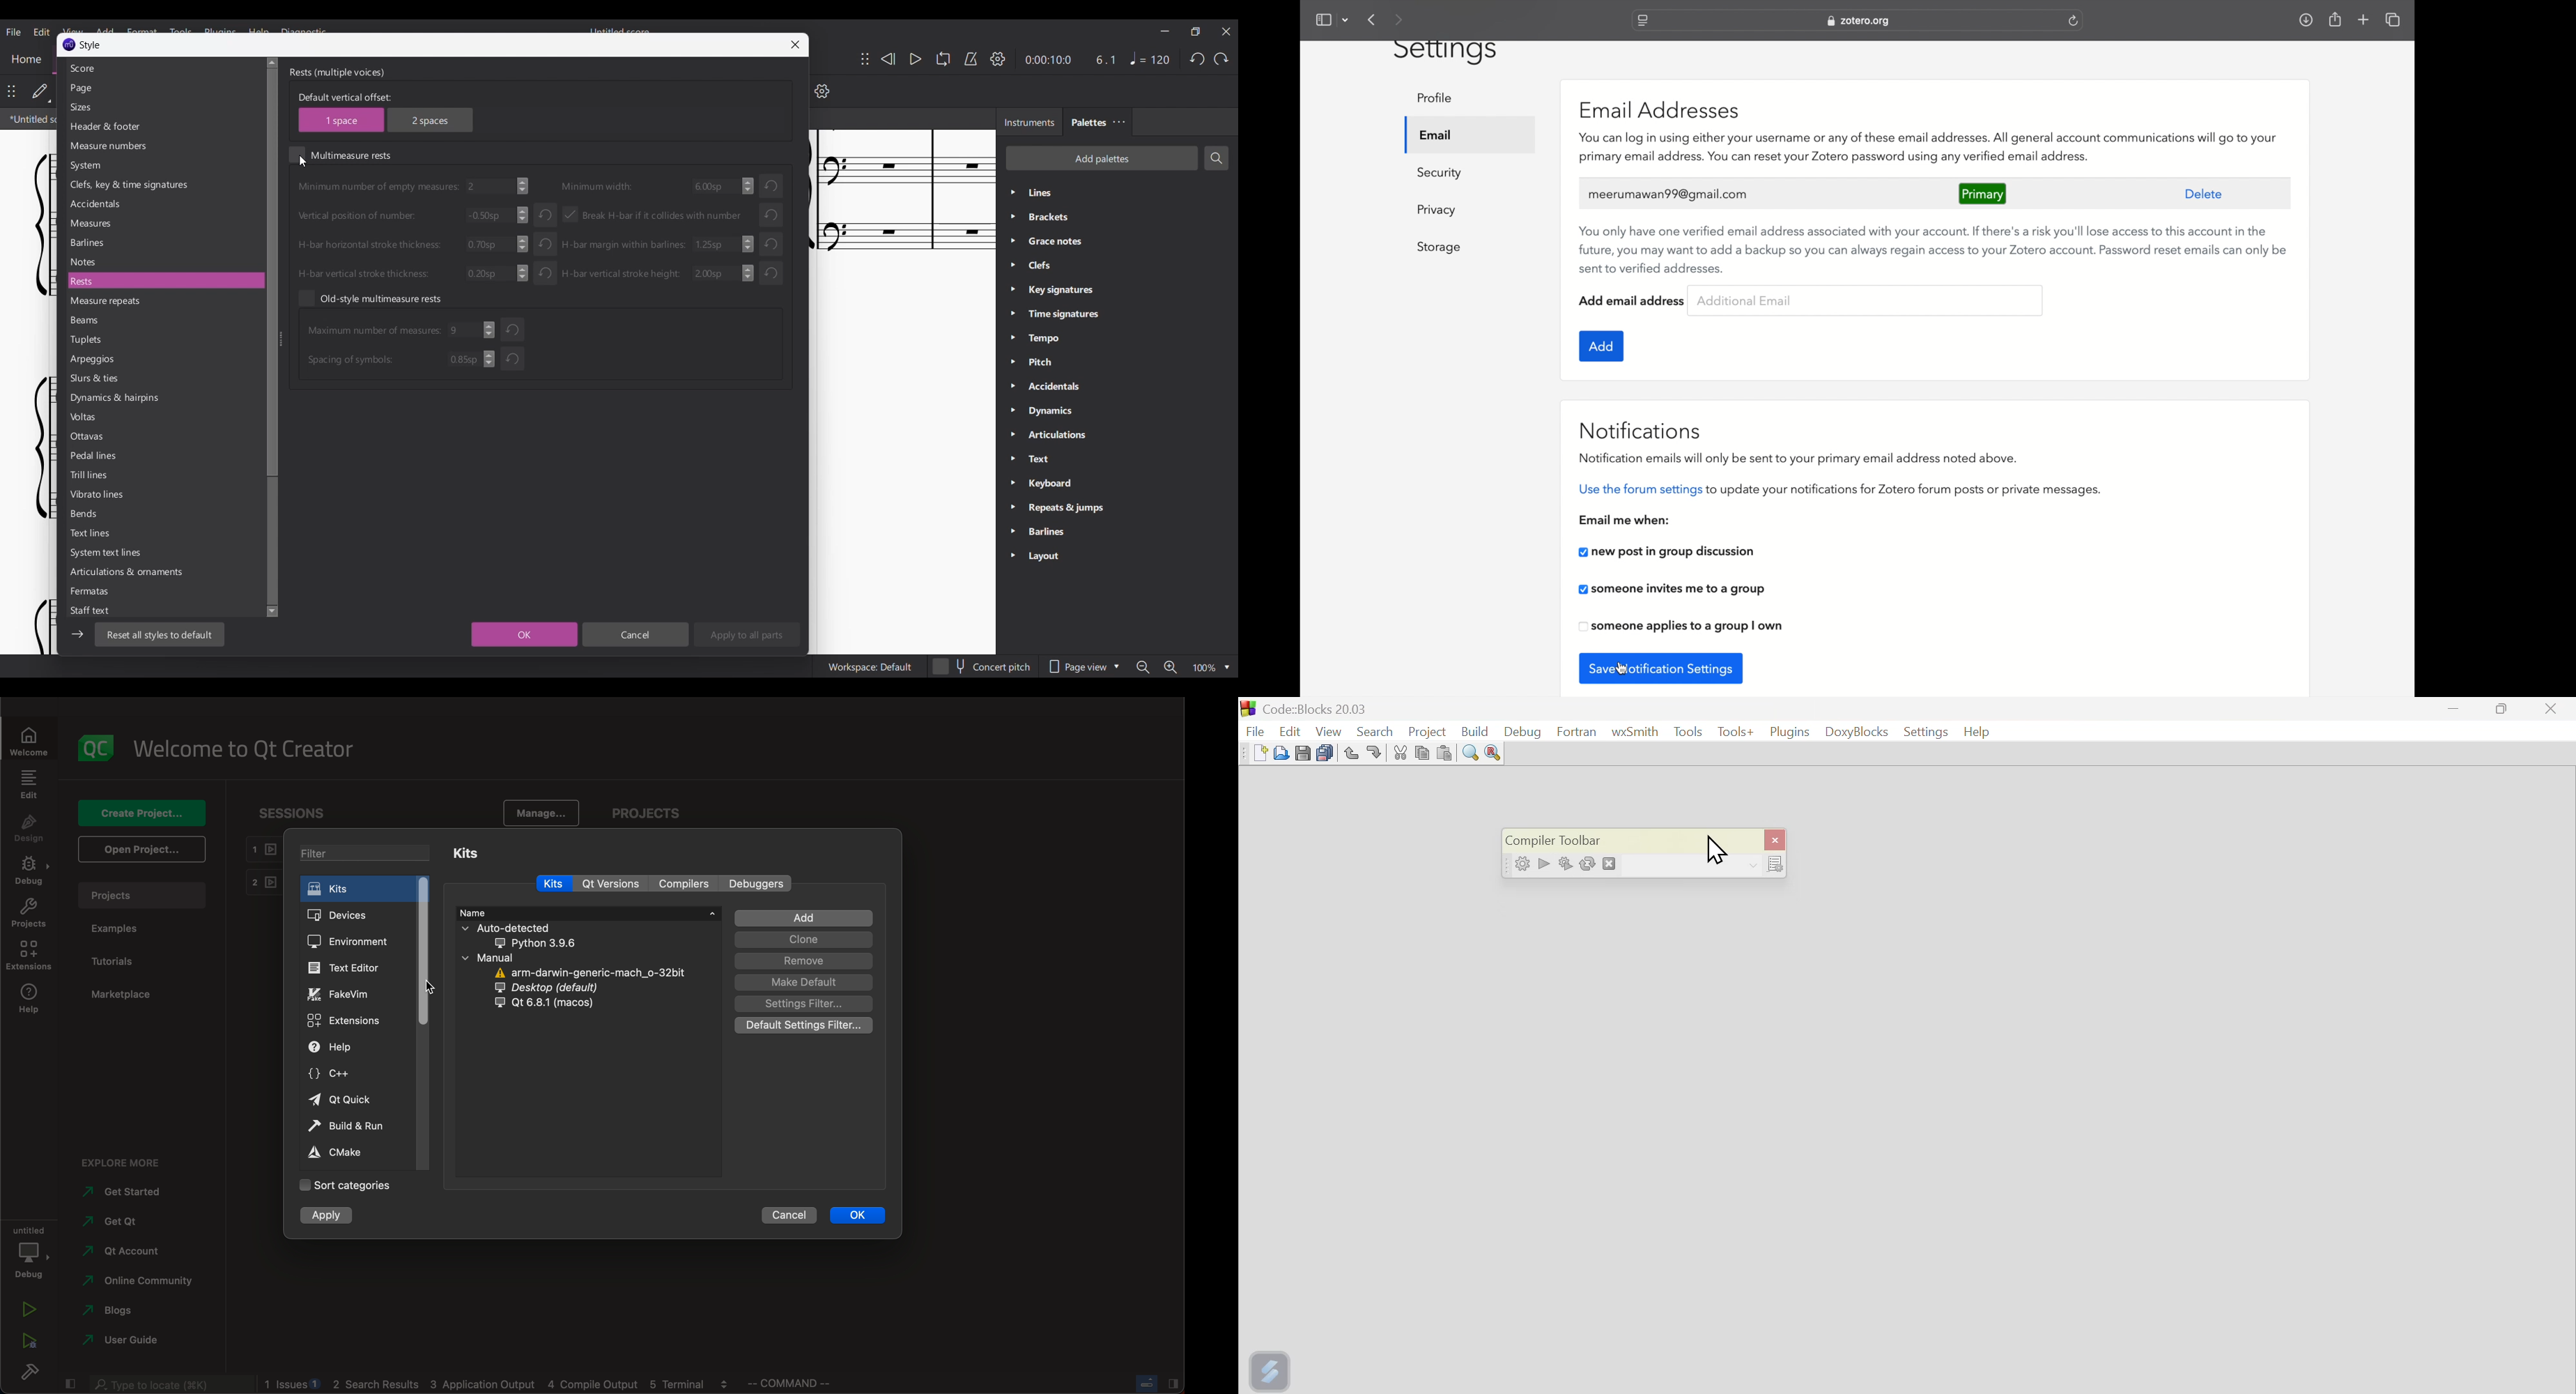 The image size is (2576, 1400). What do you see at coordinates (247, 748) in the screenshot?
I see `welcome` at bounding box center [247, 748].